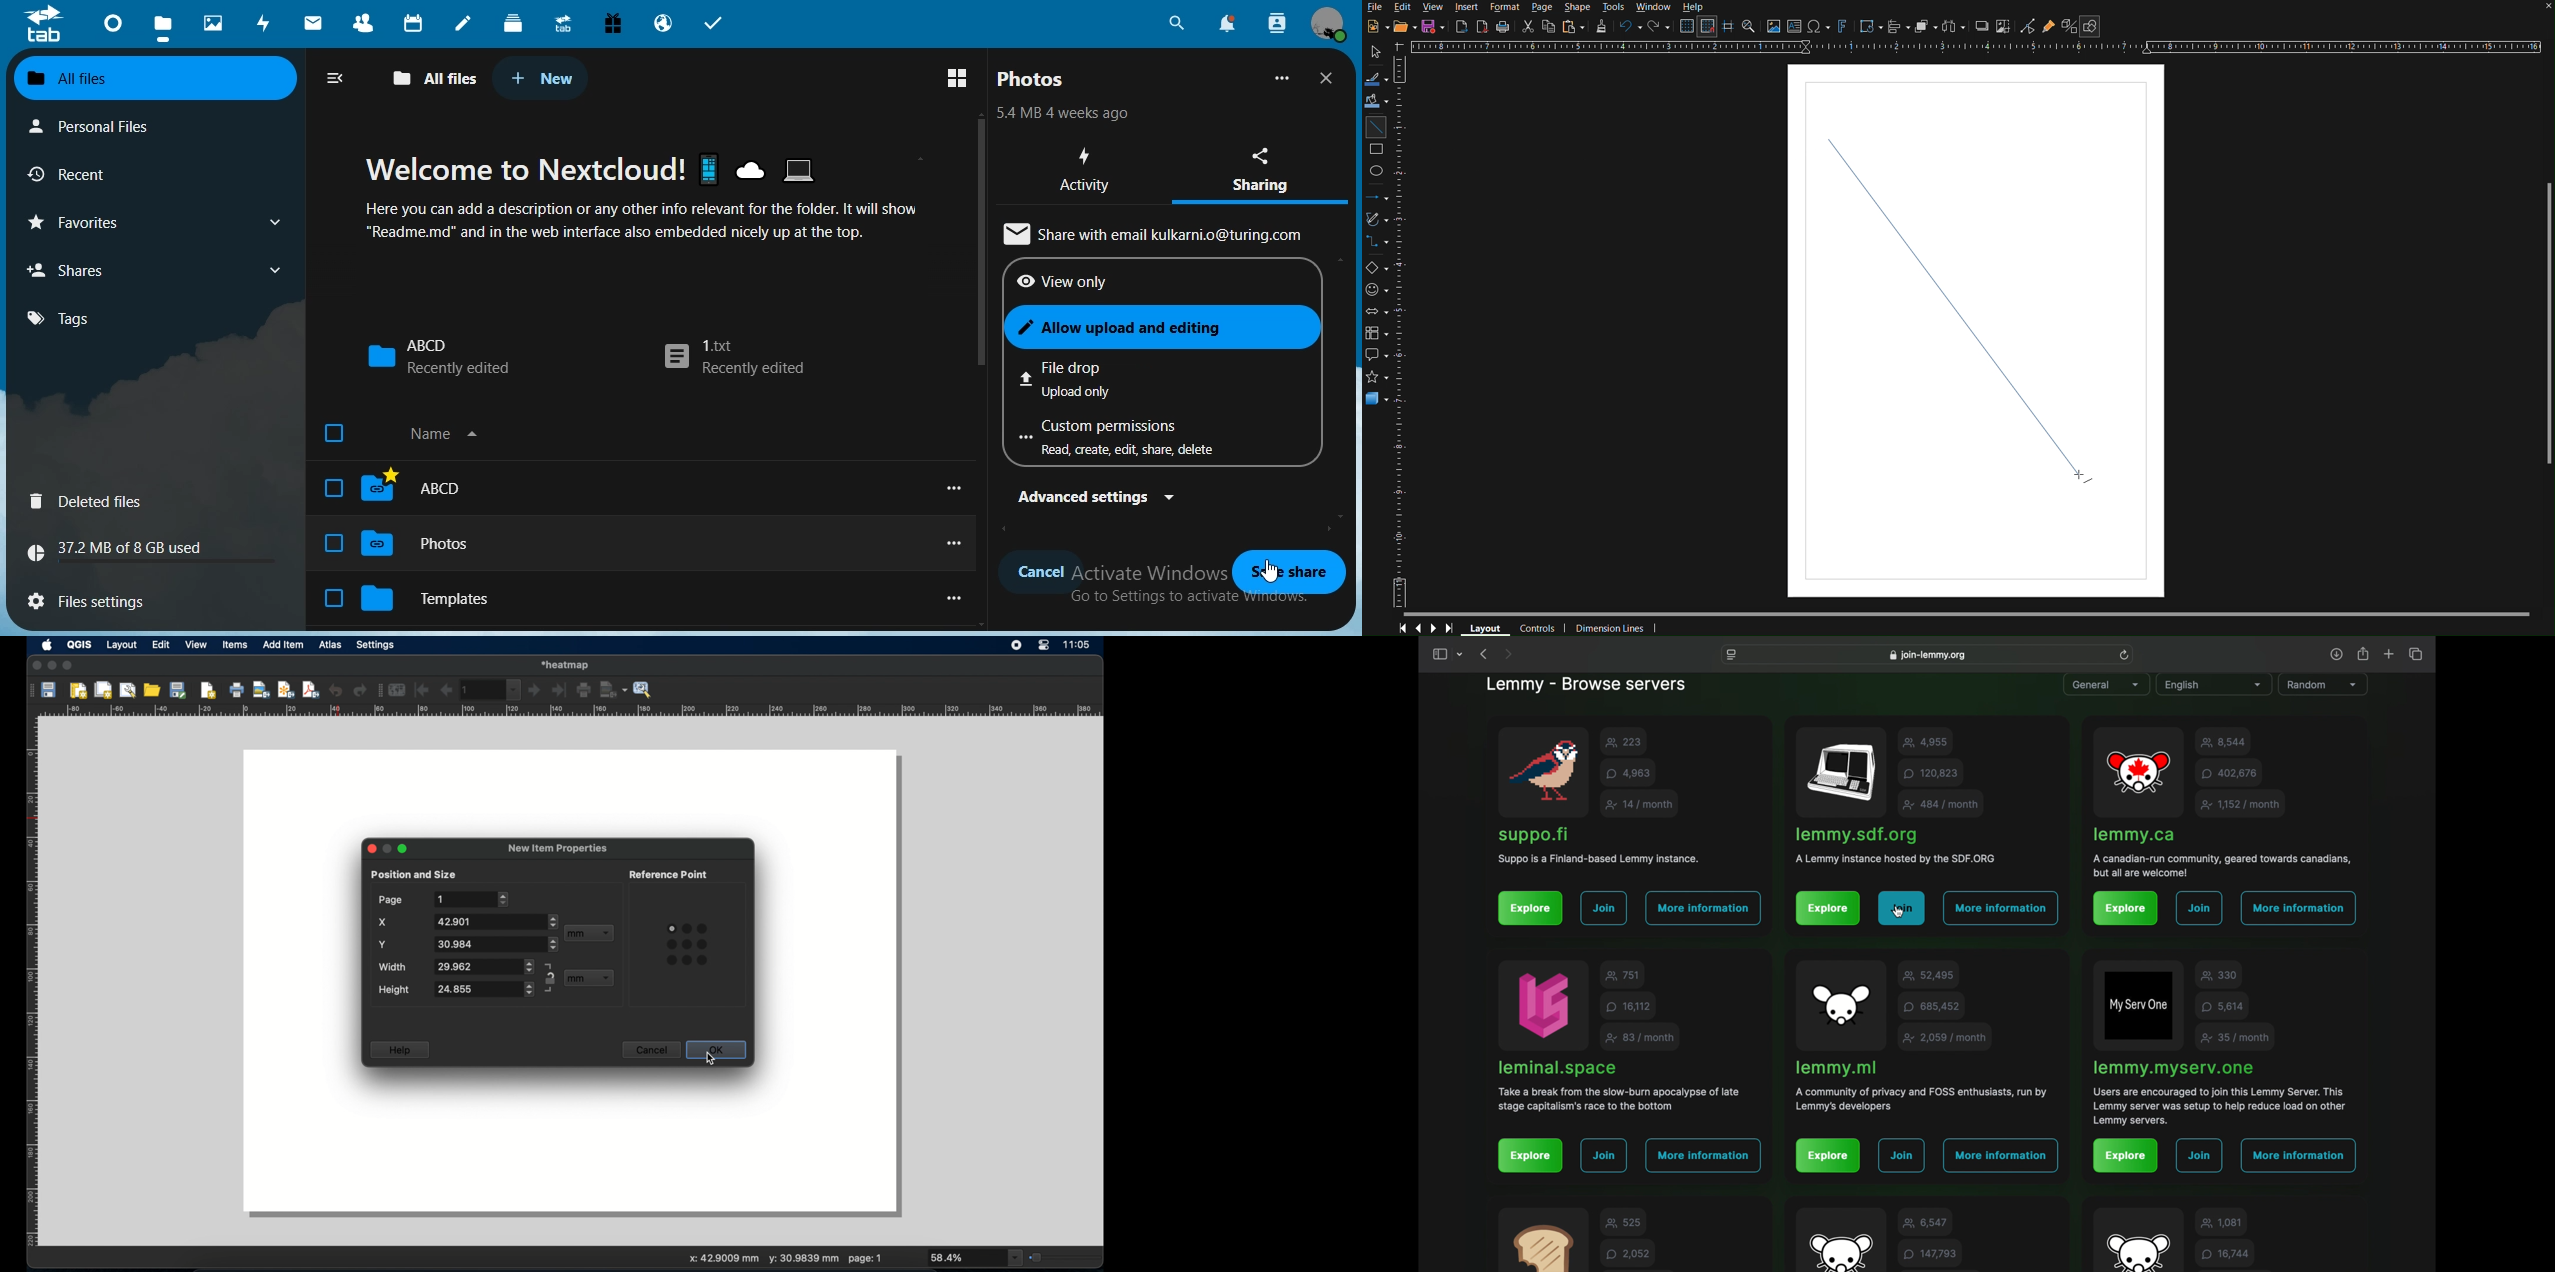 This screenshot has width=2576, height=1288. What do you see at coordinates (2199, 908) in the screenshot?
I see `join` at bounding box center [2199, 908].